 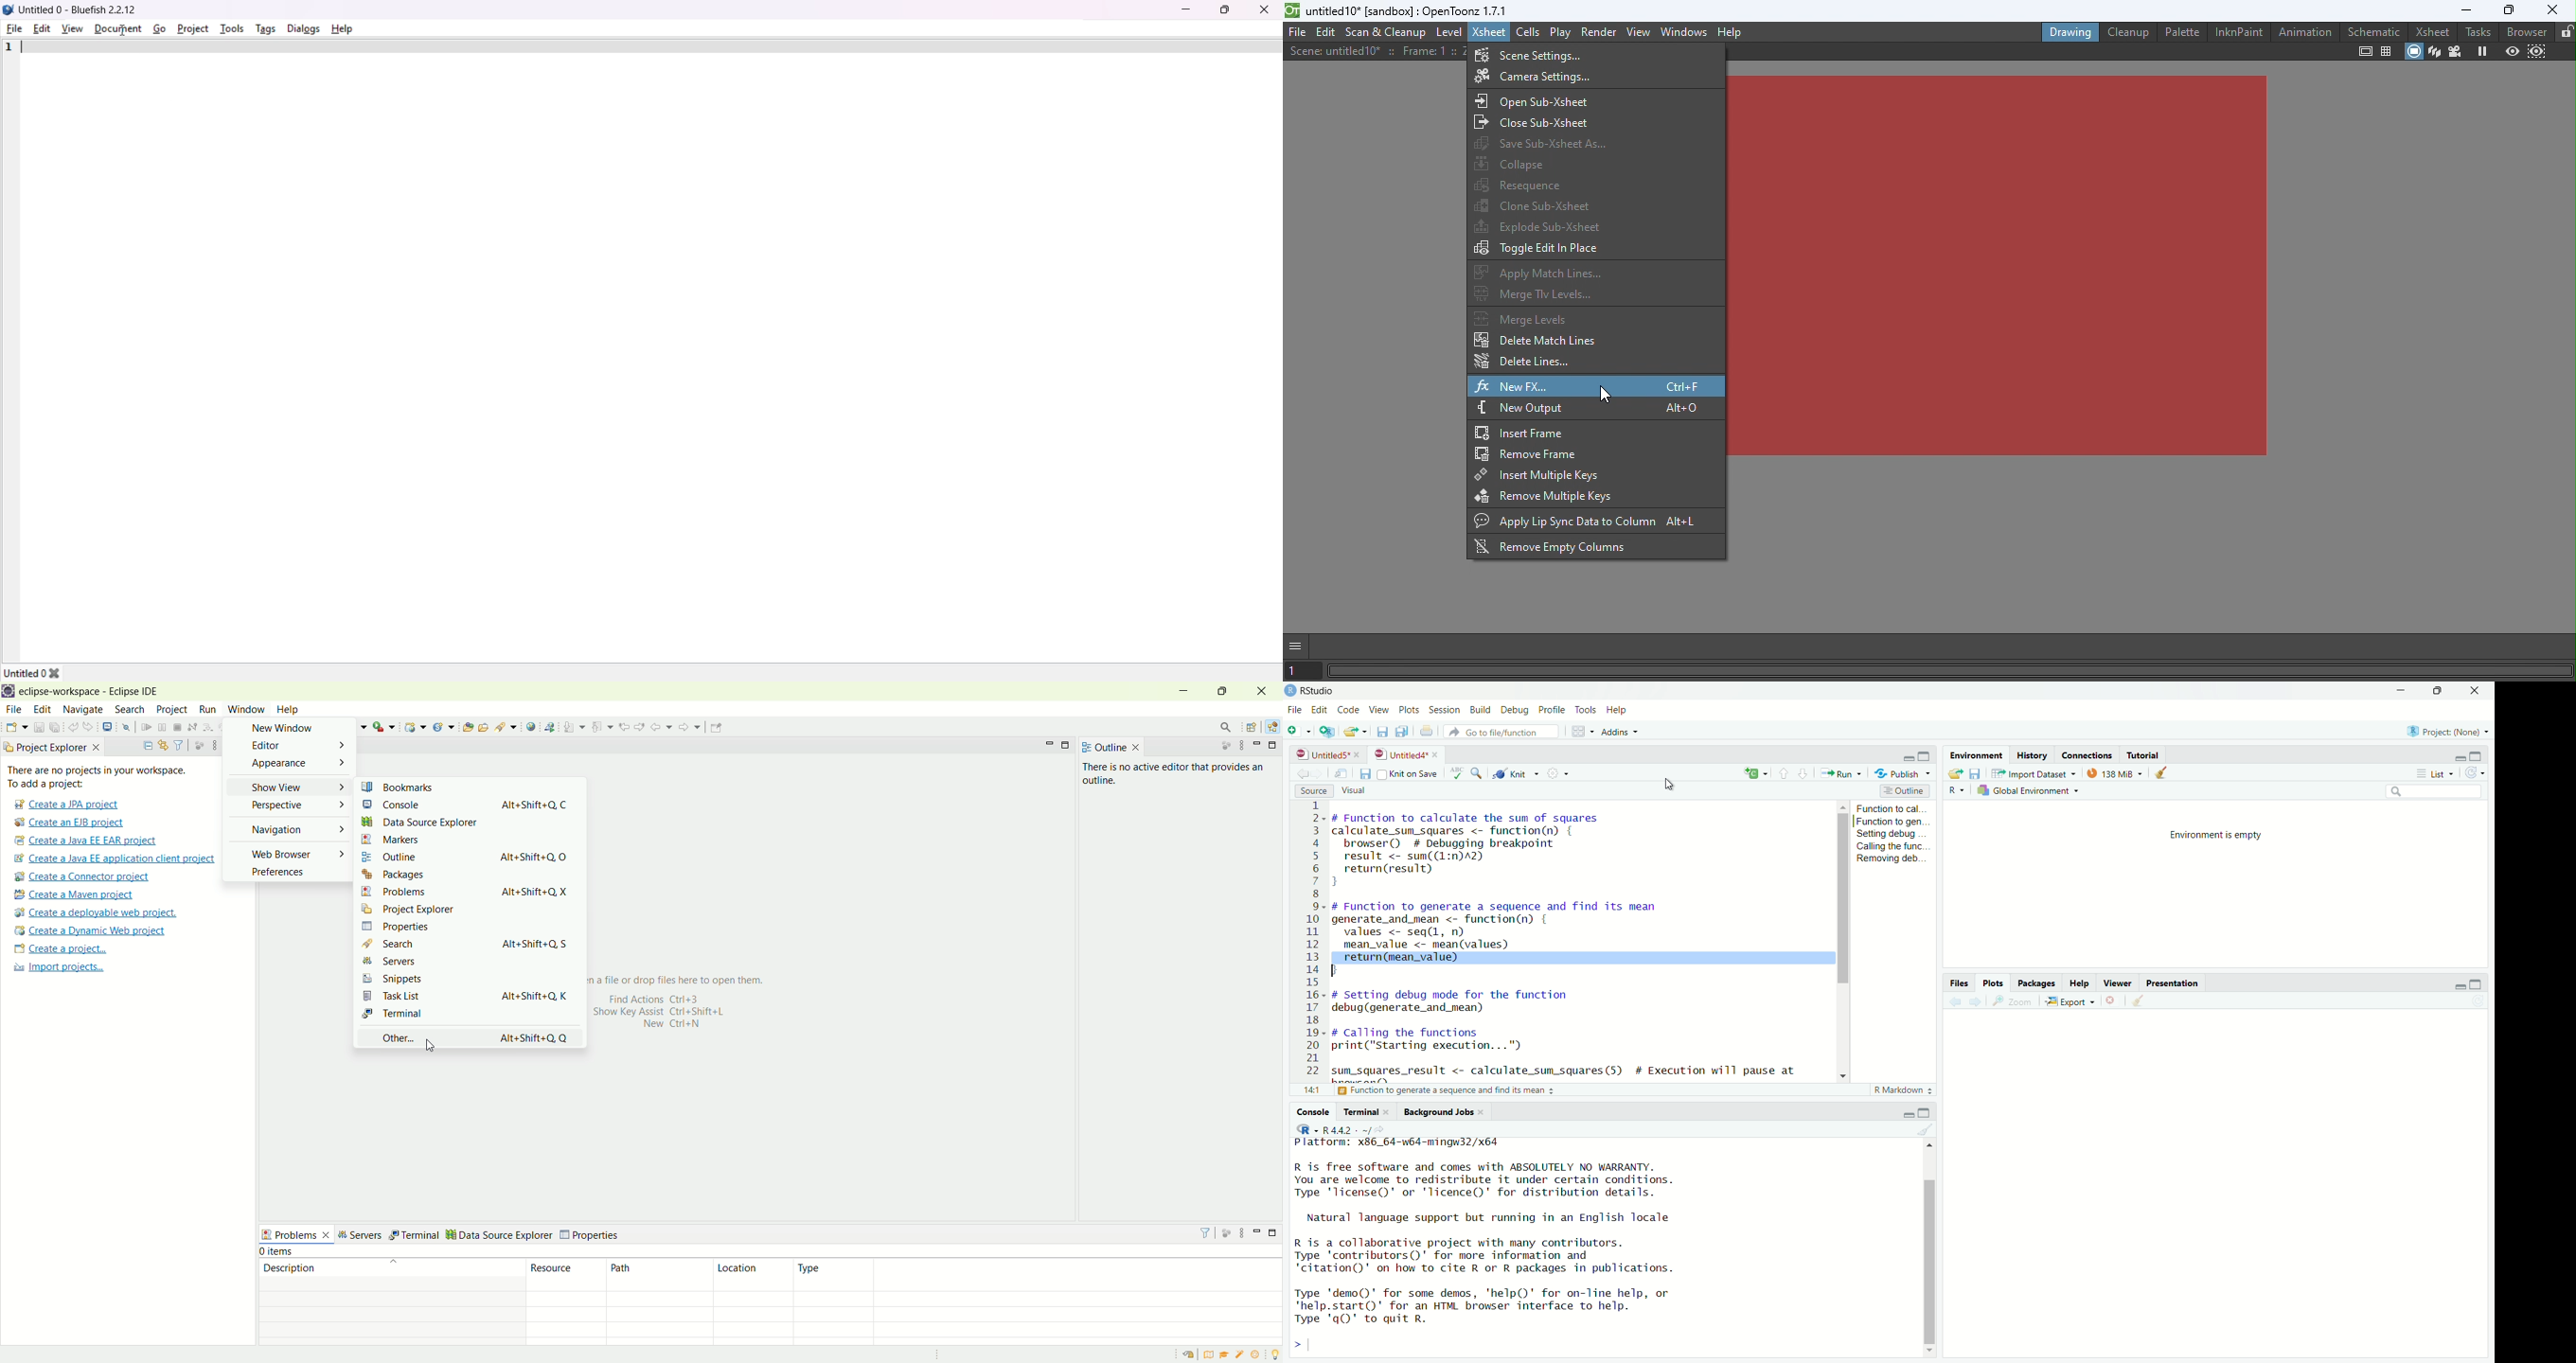 I want to click on disconnect, so click(x=191, y=726).